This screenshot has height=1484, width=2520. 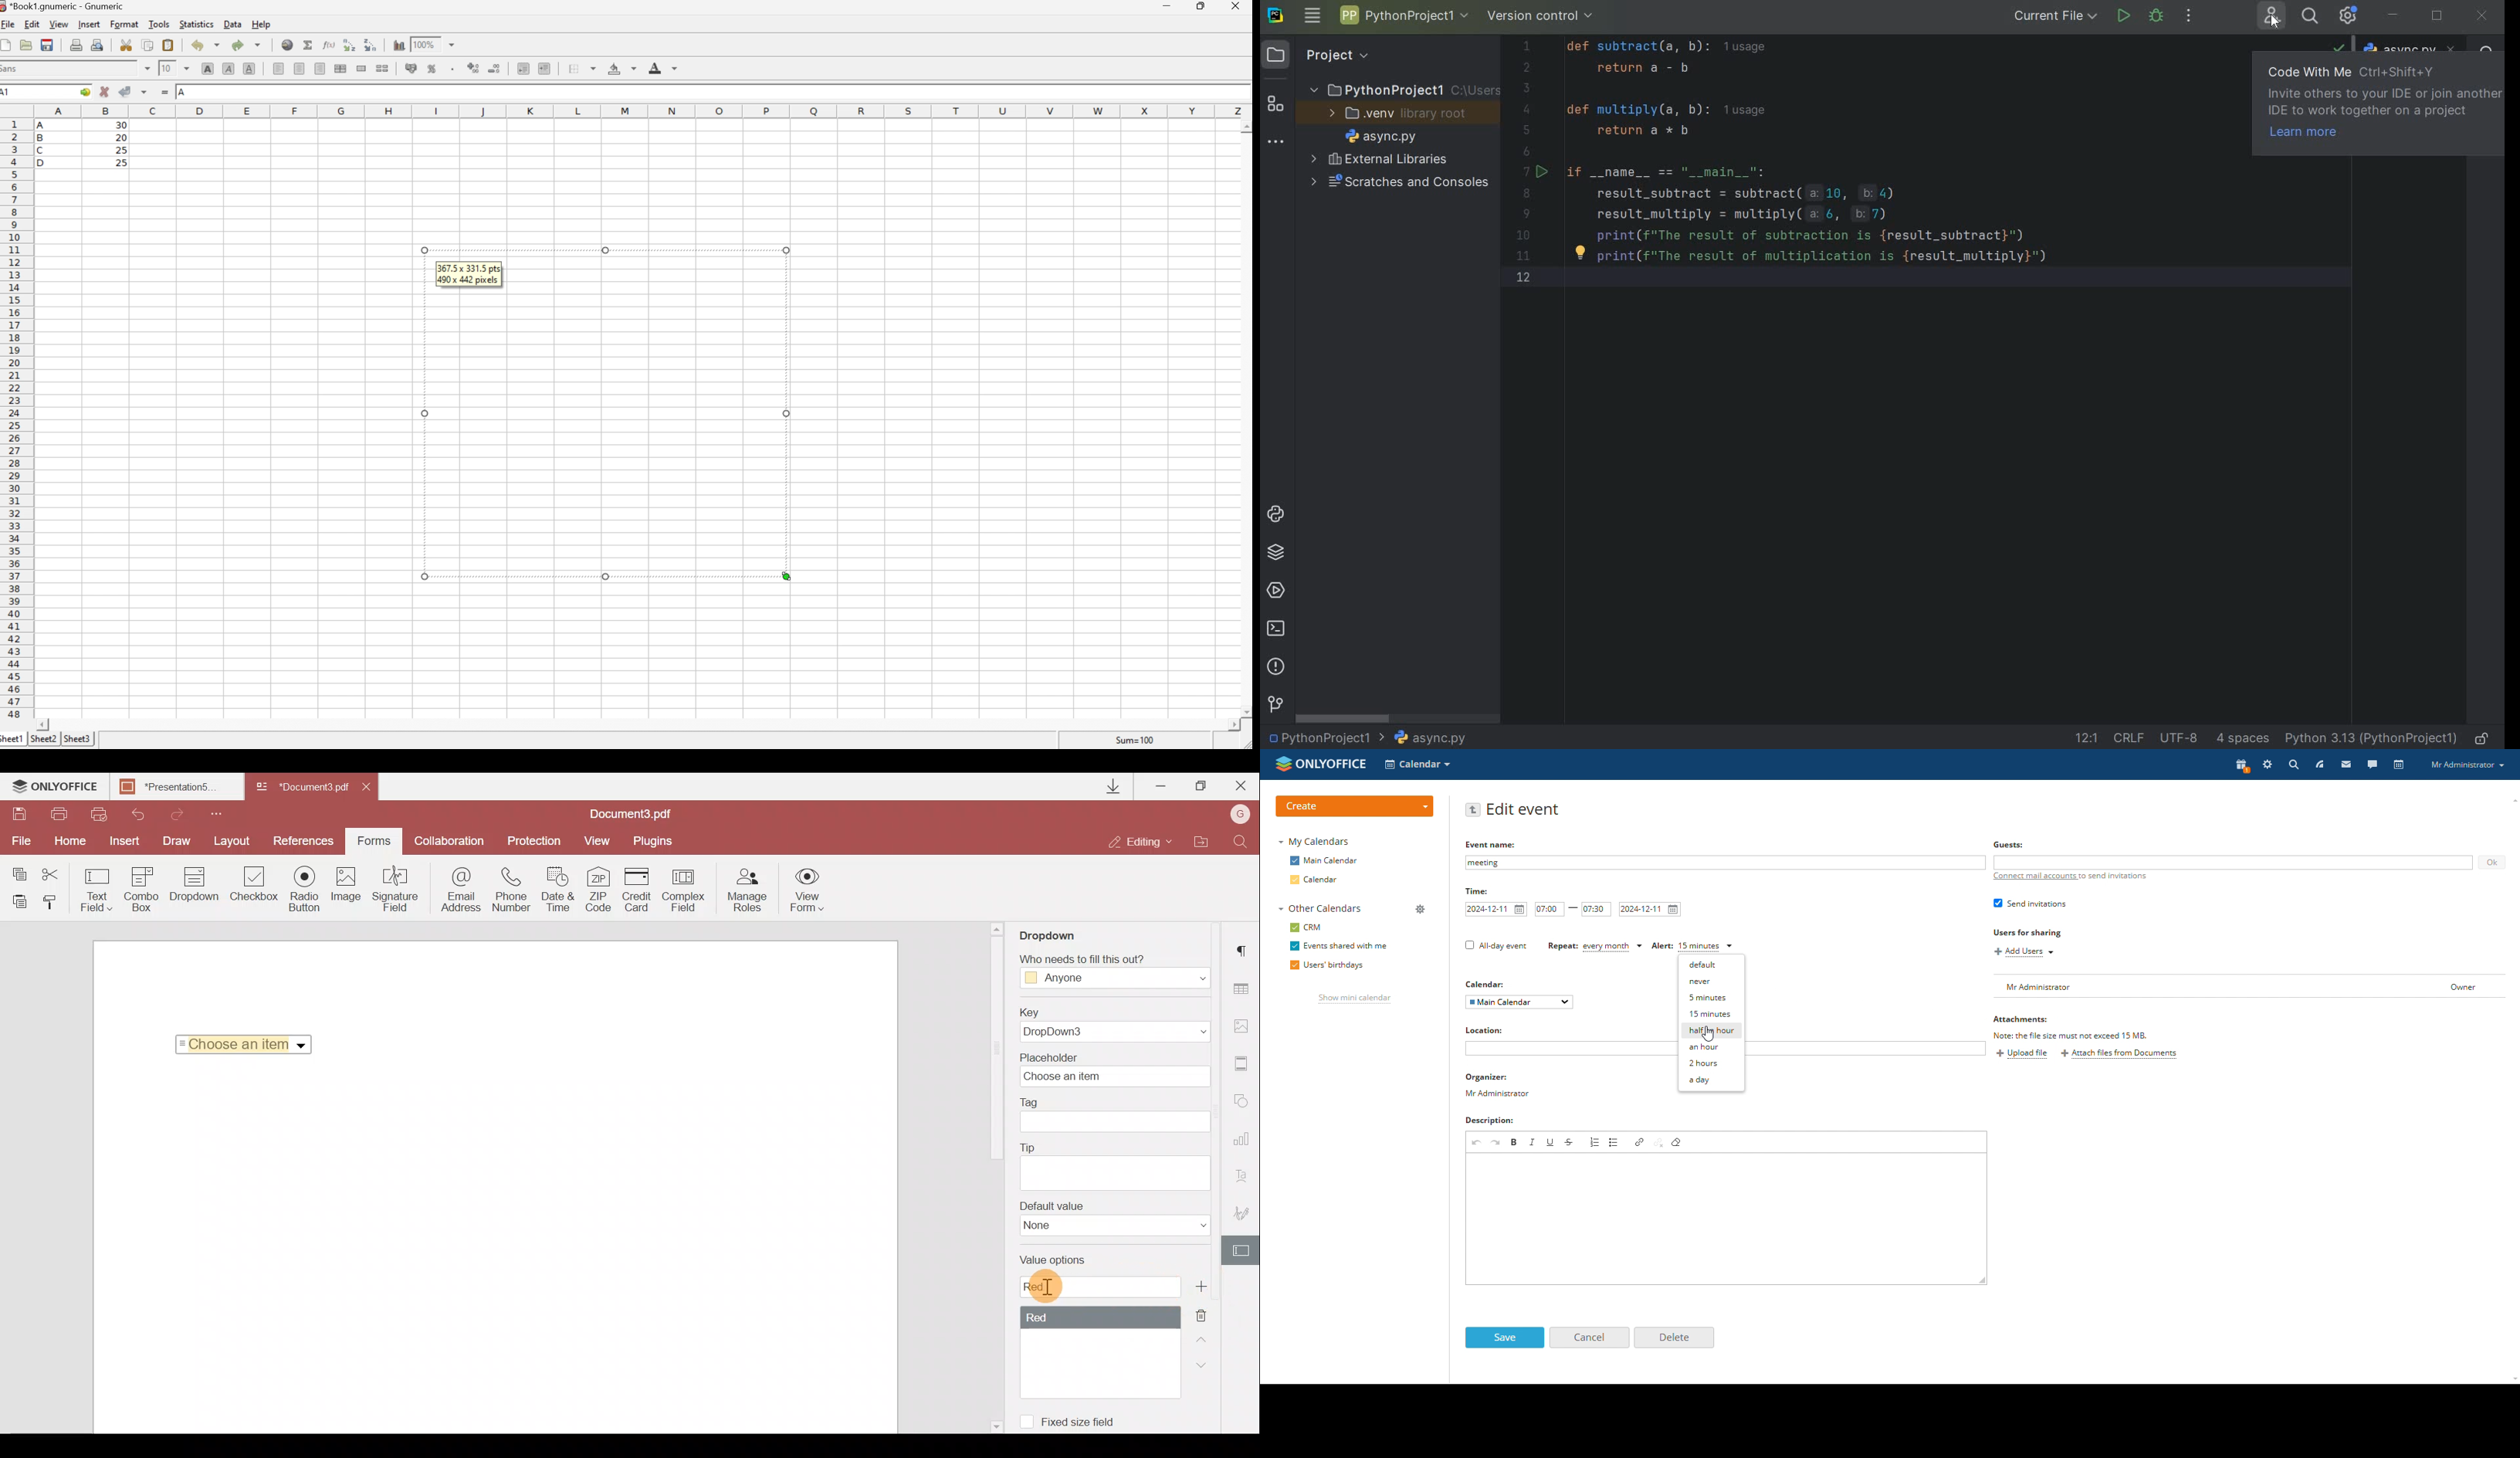 What do you see at coordinates (229, 67) in the screenshot?
I see `Italic` at bounding box center [229, 67].